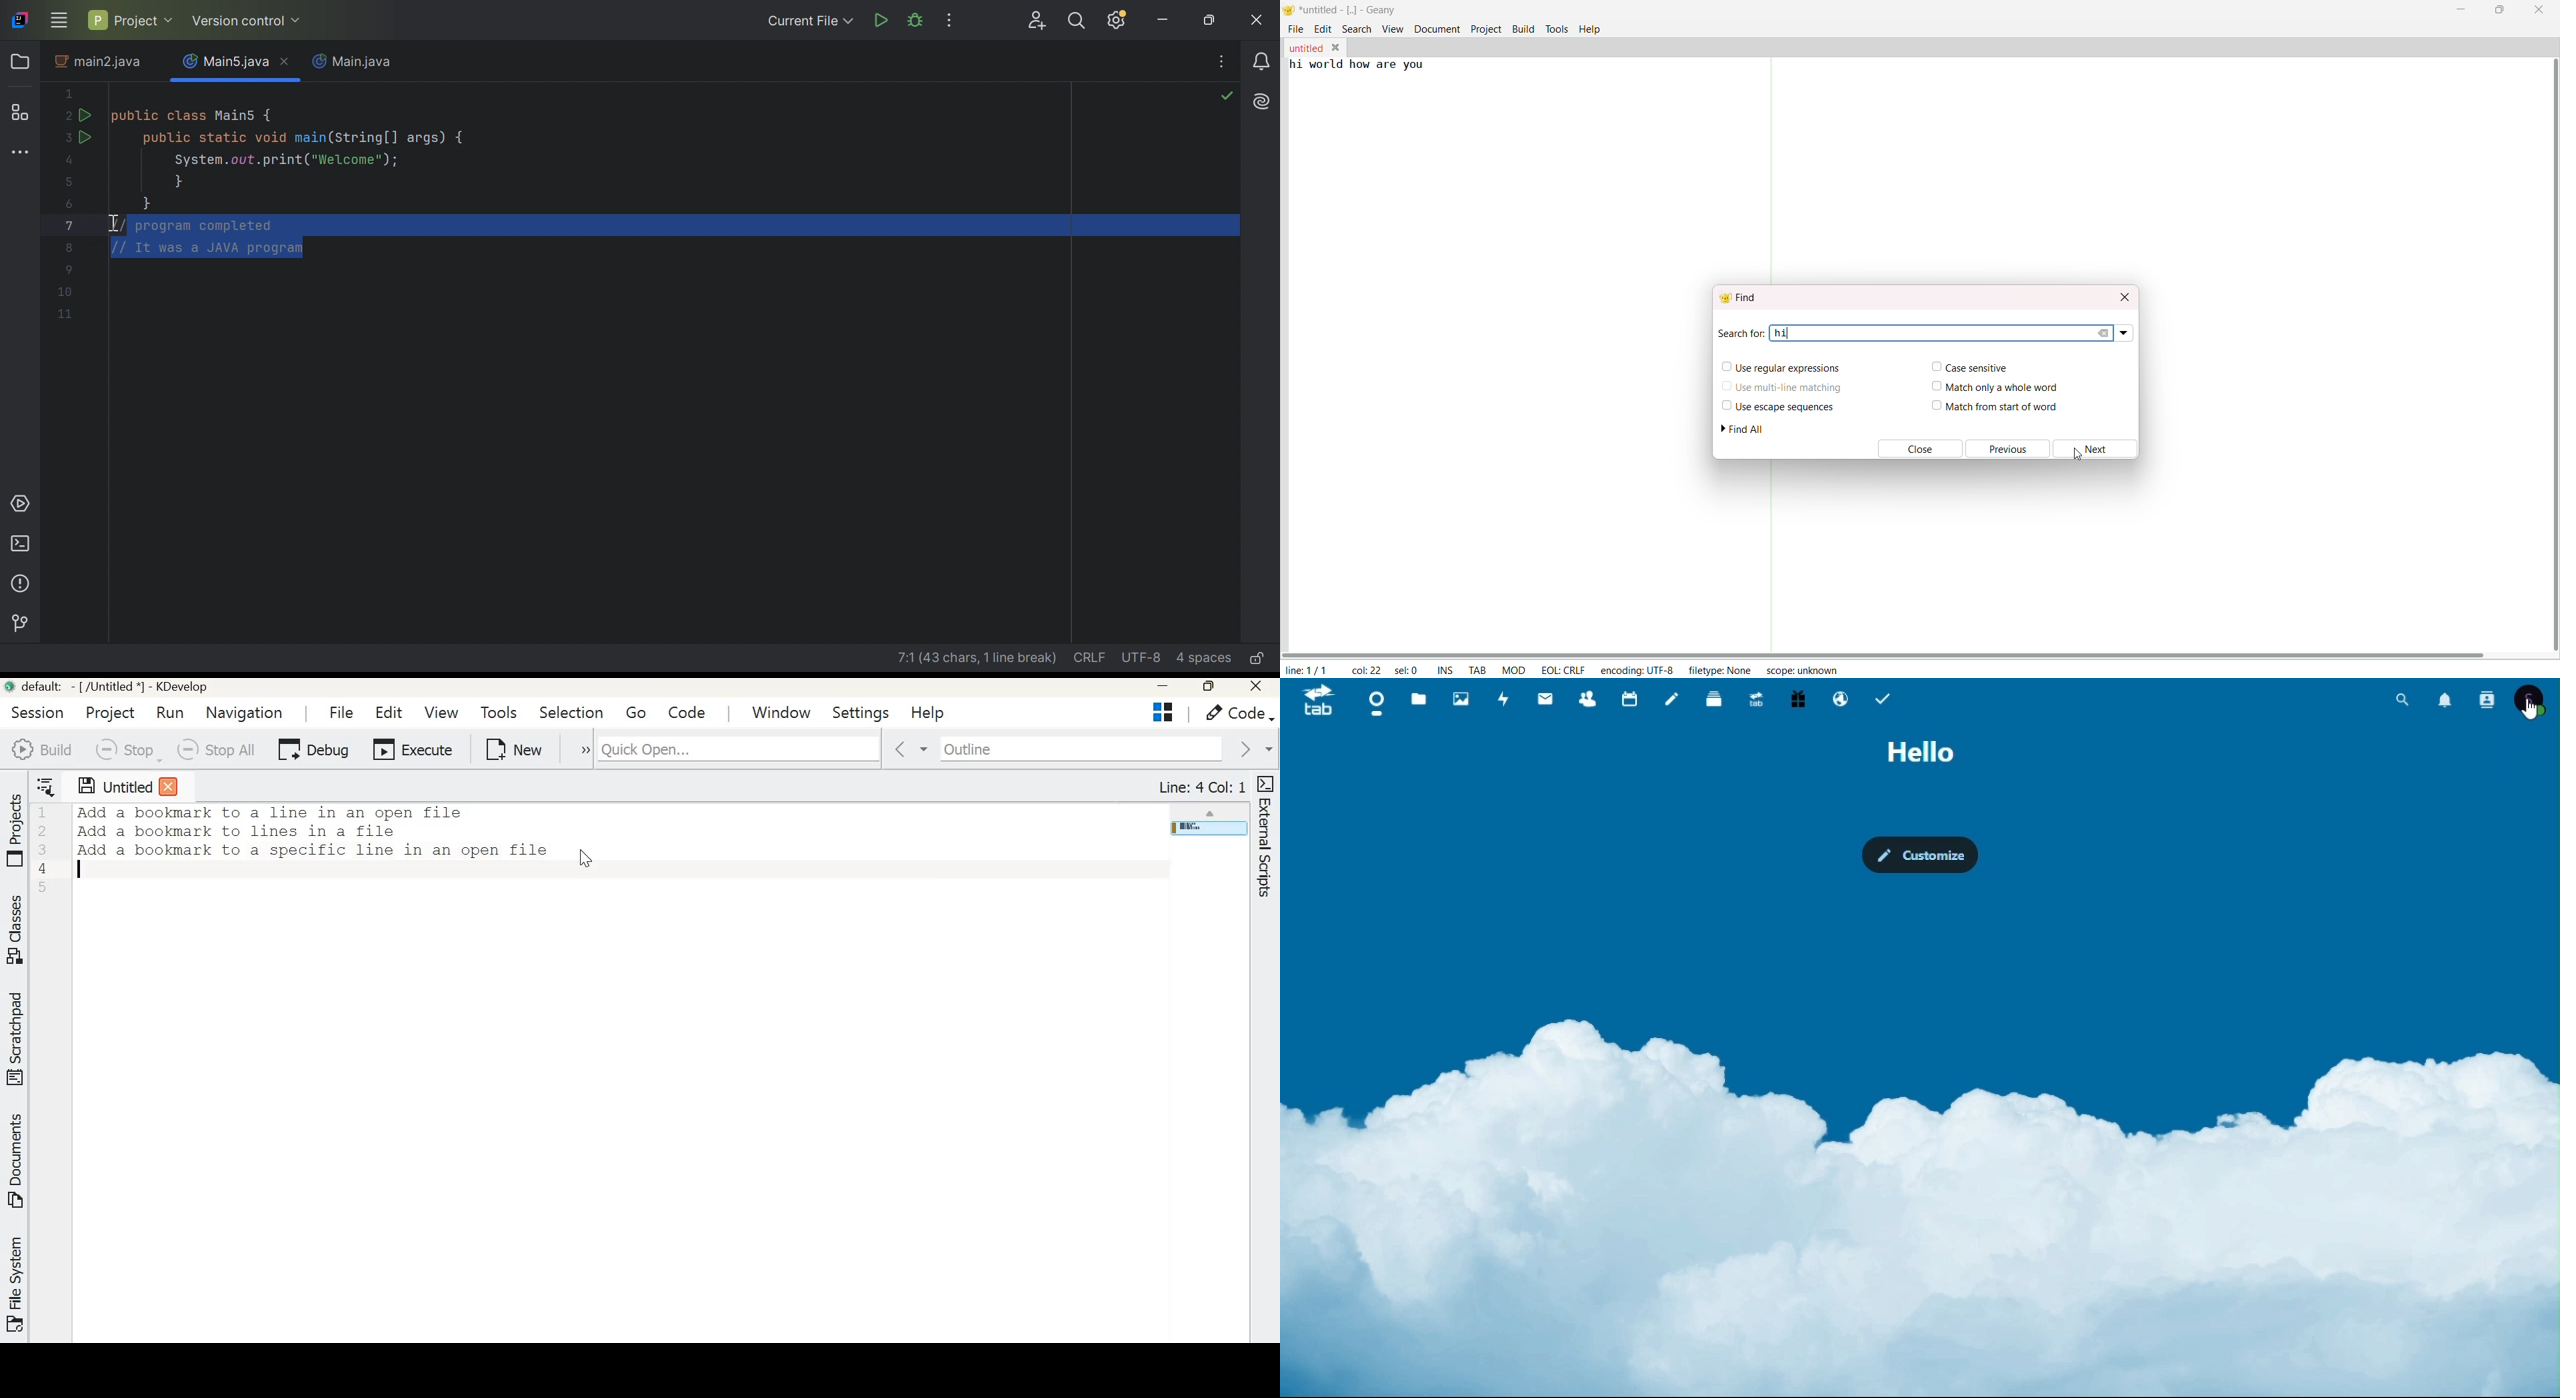 The height and width of the screenshot is (1400, 2576). I want to click on Debug, so click(311, 748).